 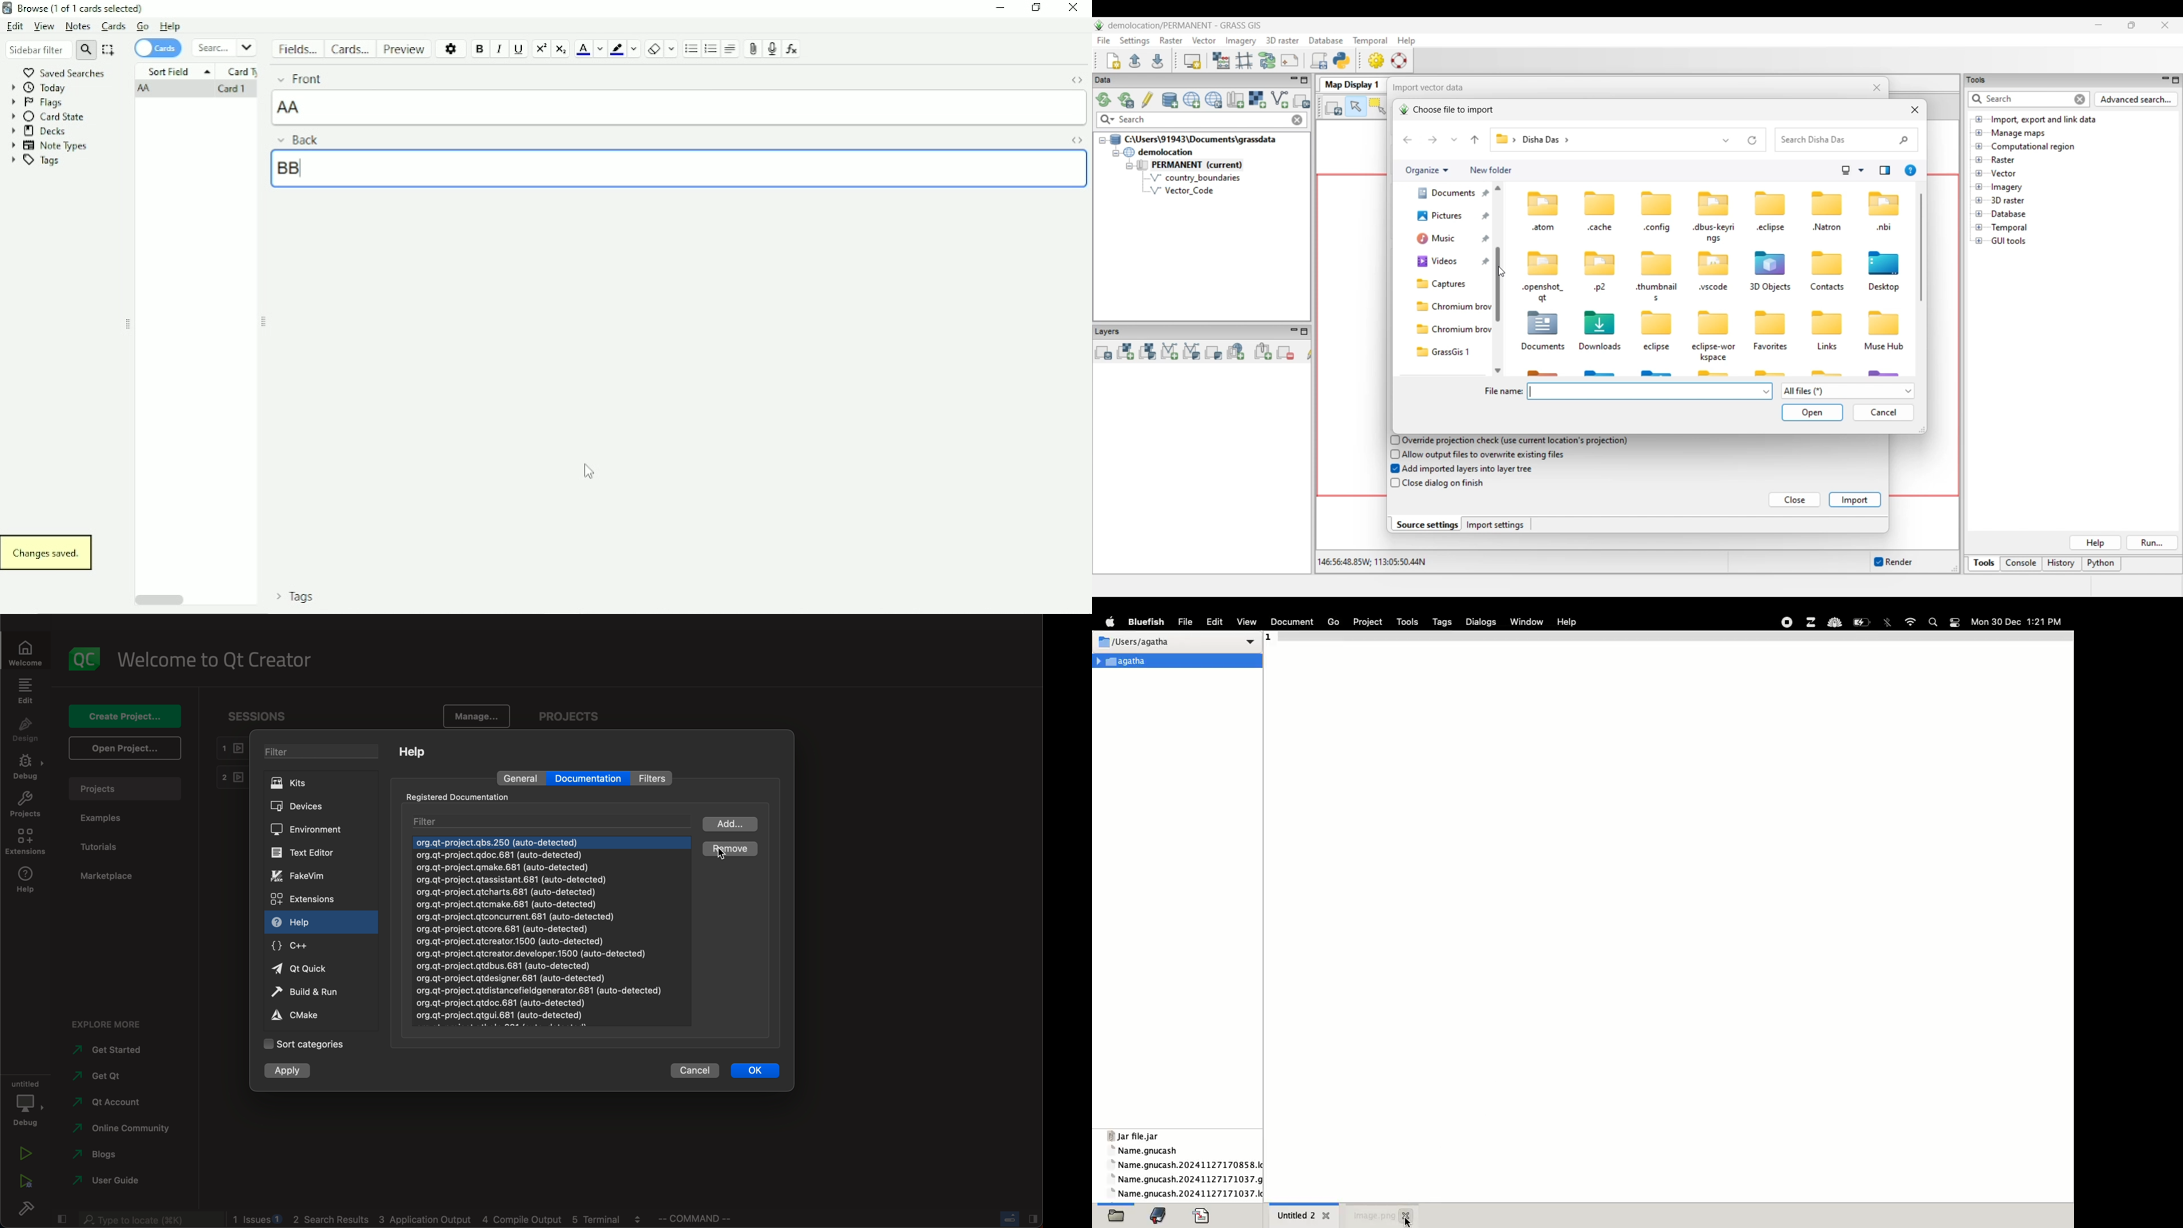 What do you see at coordinates (37, 103) in the screenshot?
I see `Flags` at bounding box center [37, 103].